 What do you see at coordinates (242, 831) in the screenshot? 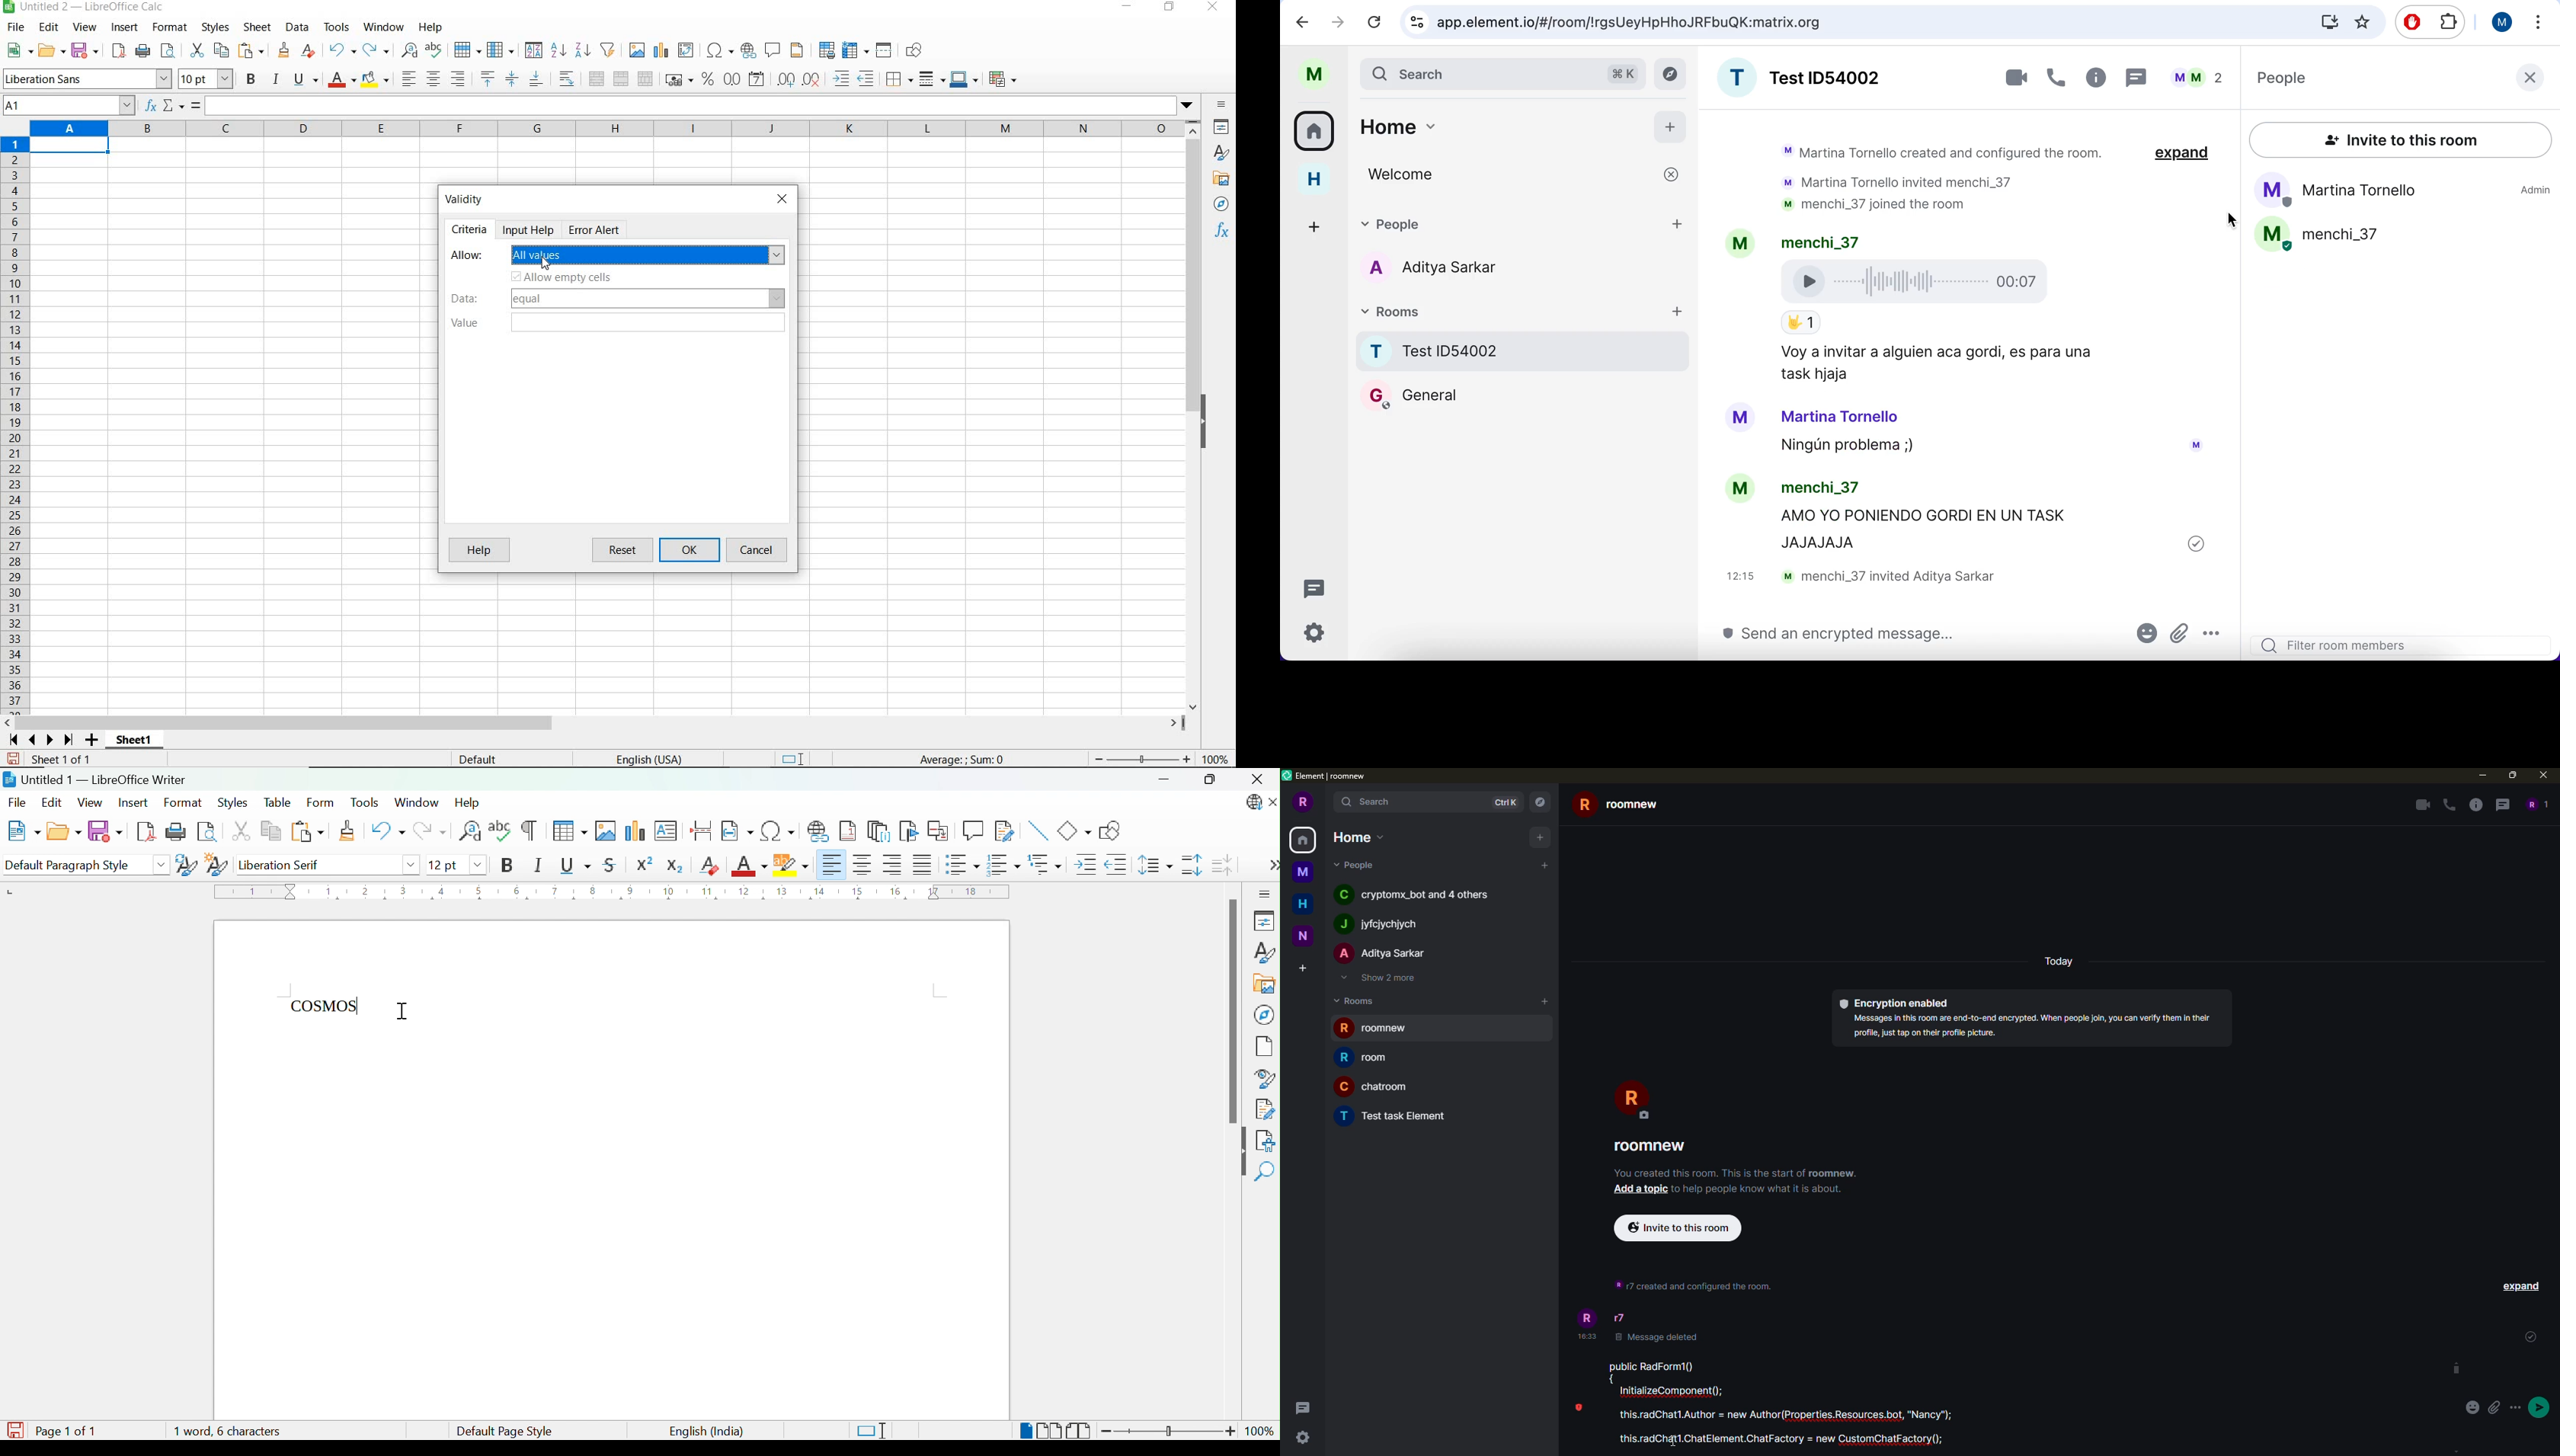
I see `Cut` at bounding box center [242, 831].